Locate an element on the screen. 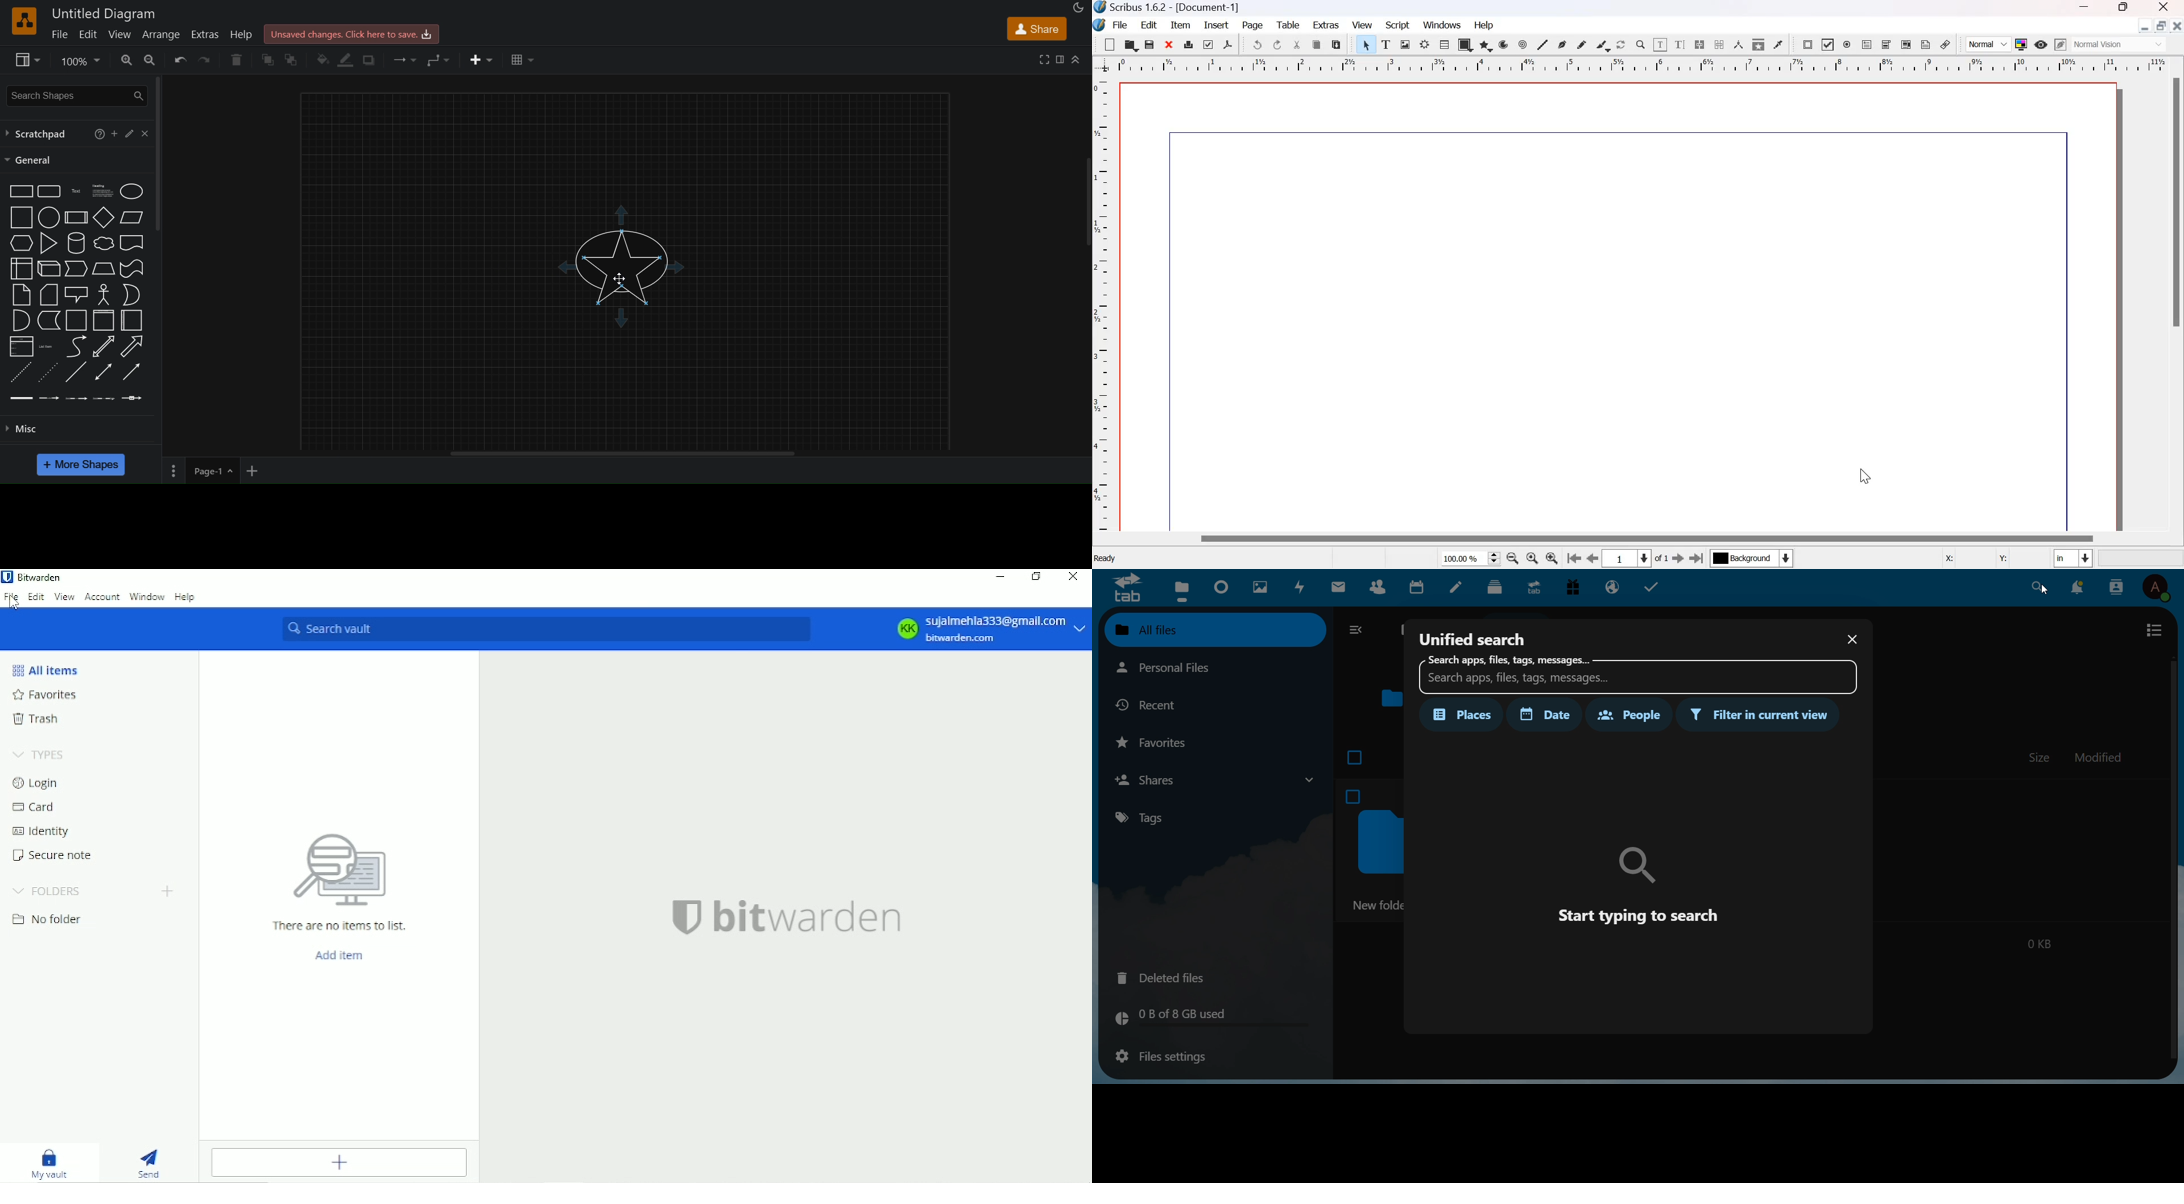  cube is located at coordinates (48, 268).